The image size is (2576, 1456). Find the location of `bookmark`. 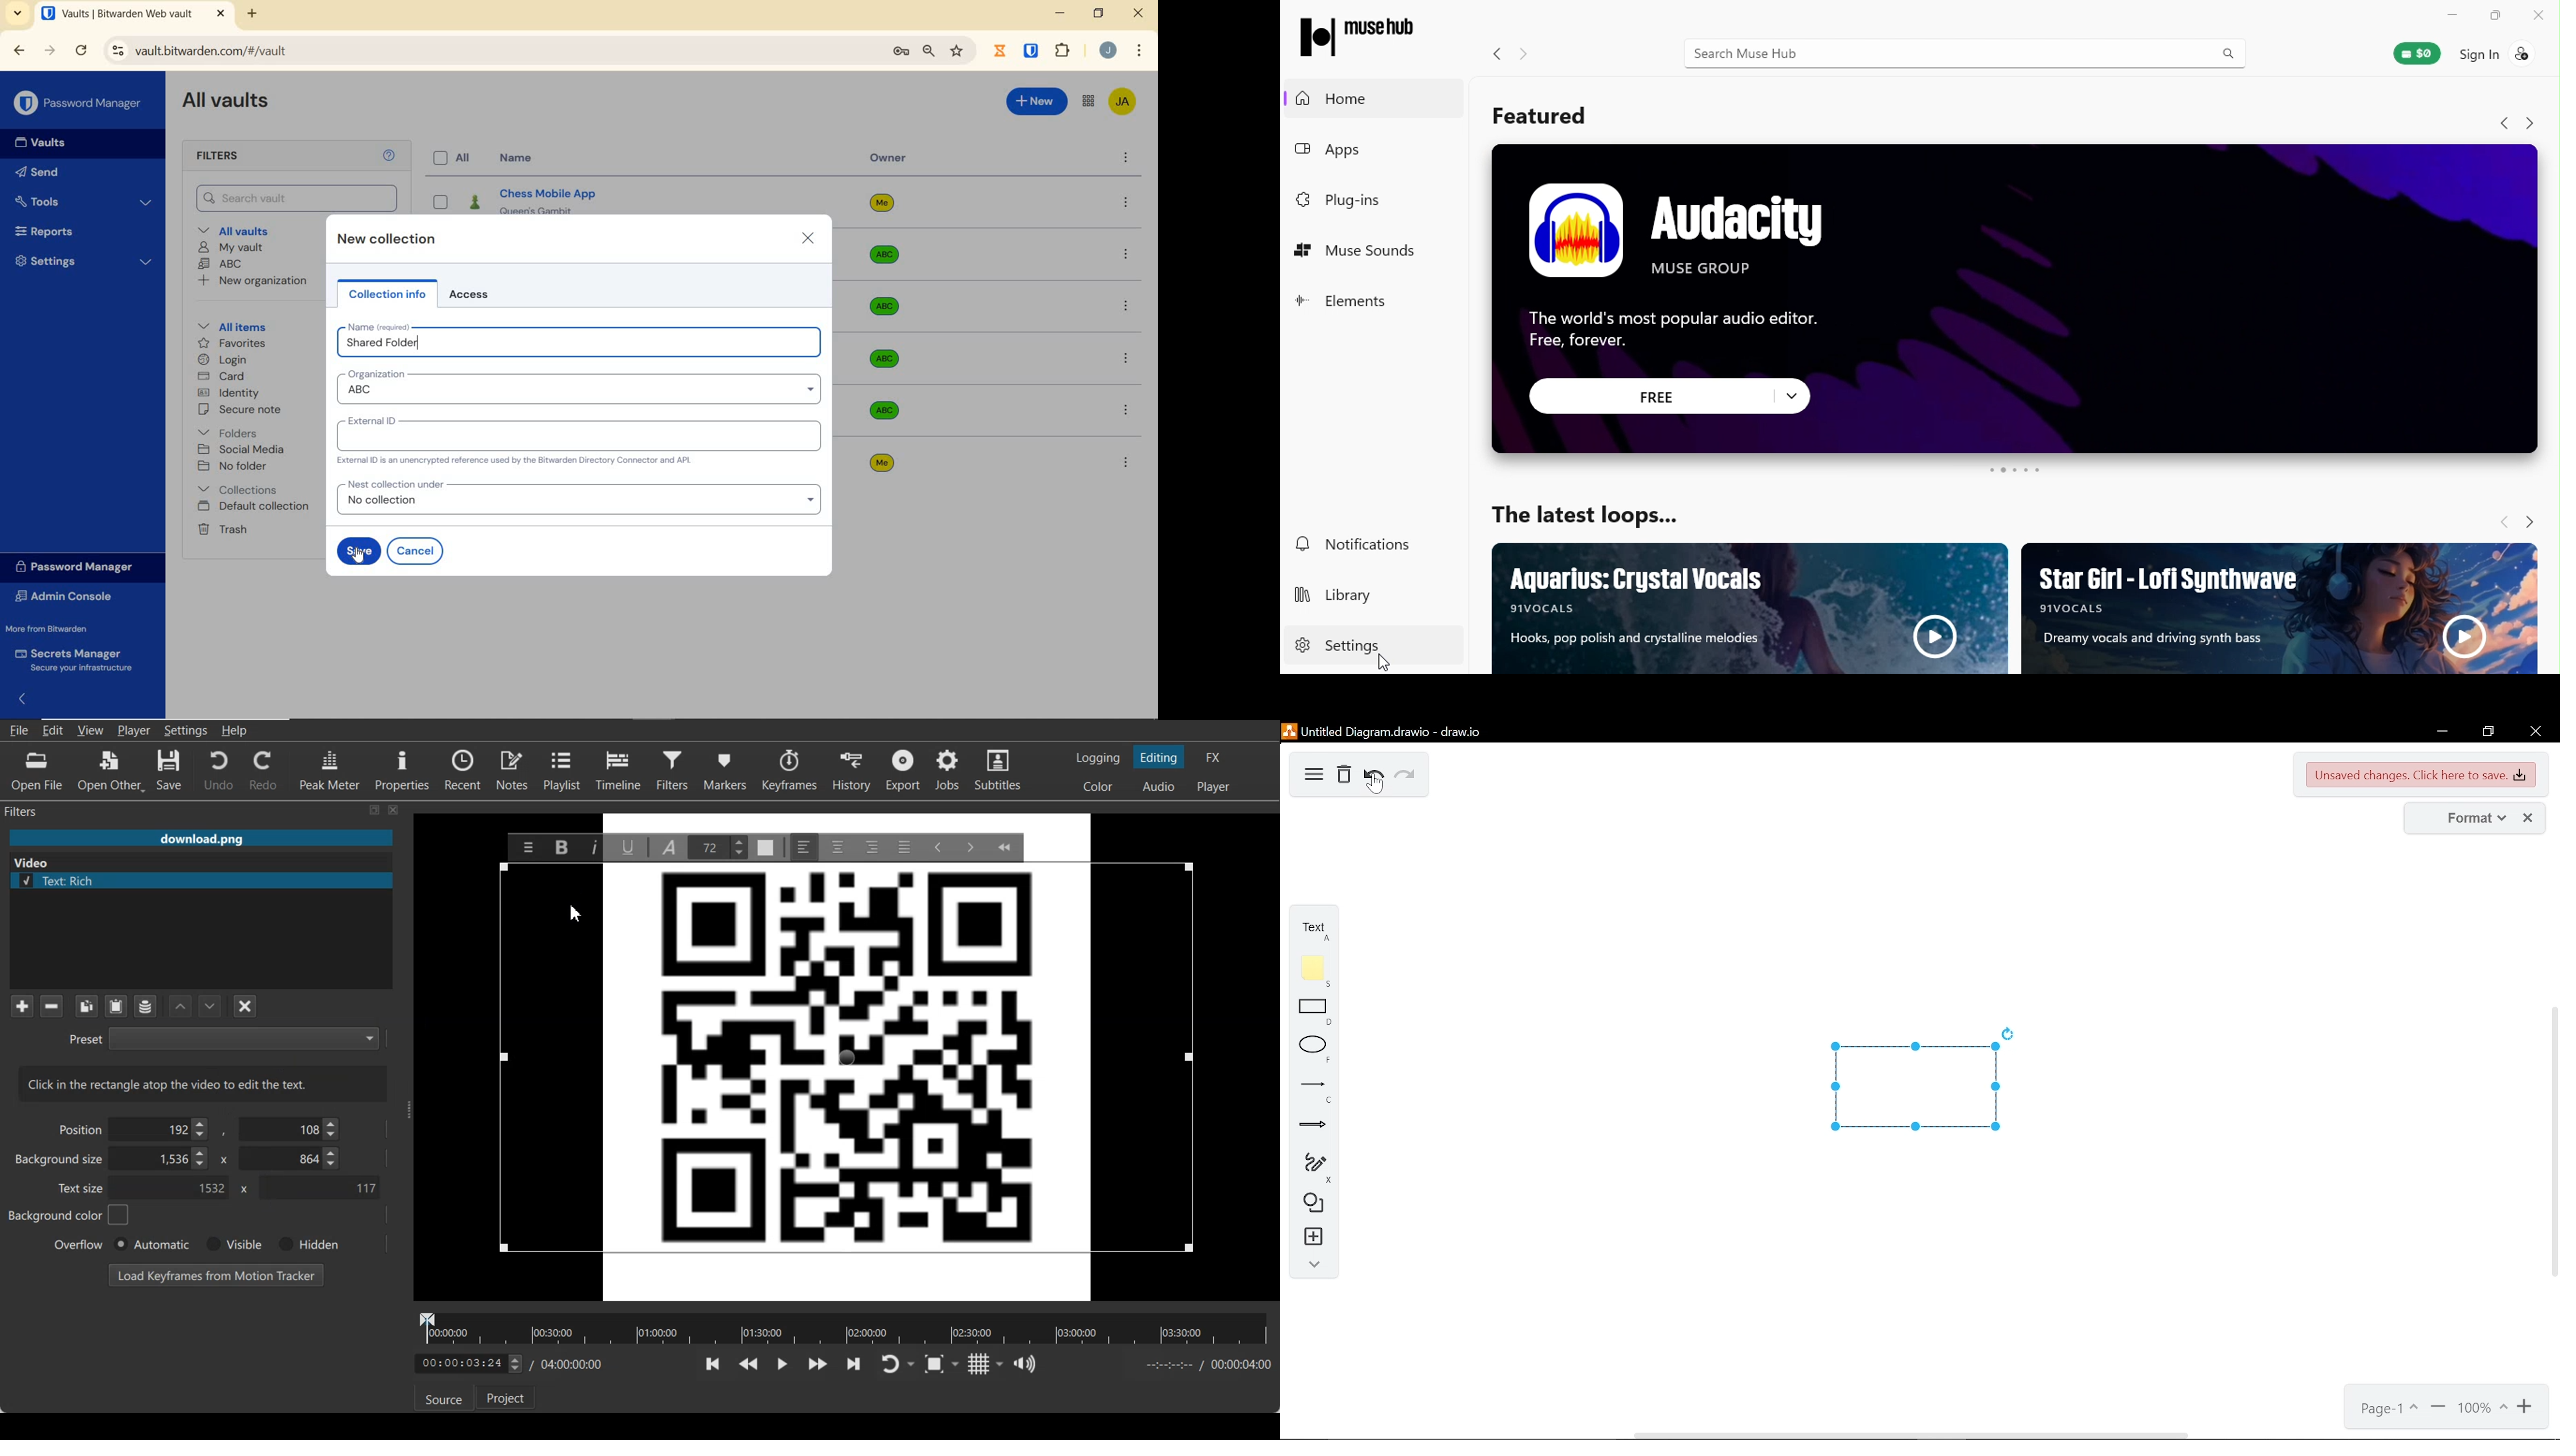

bookmark is located at coordinates (957, 52).